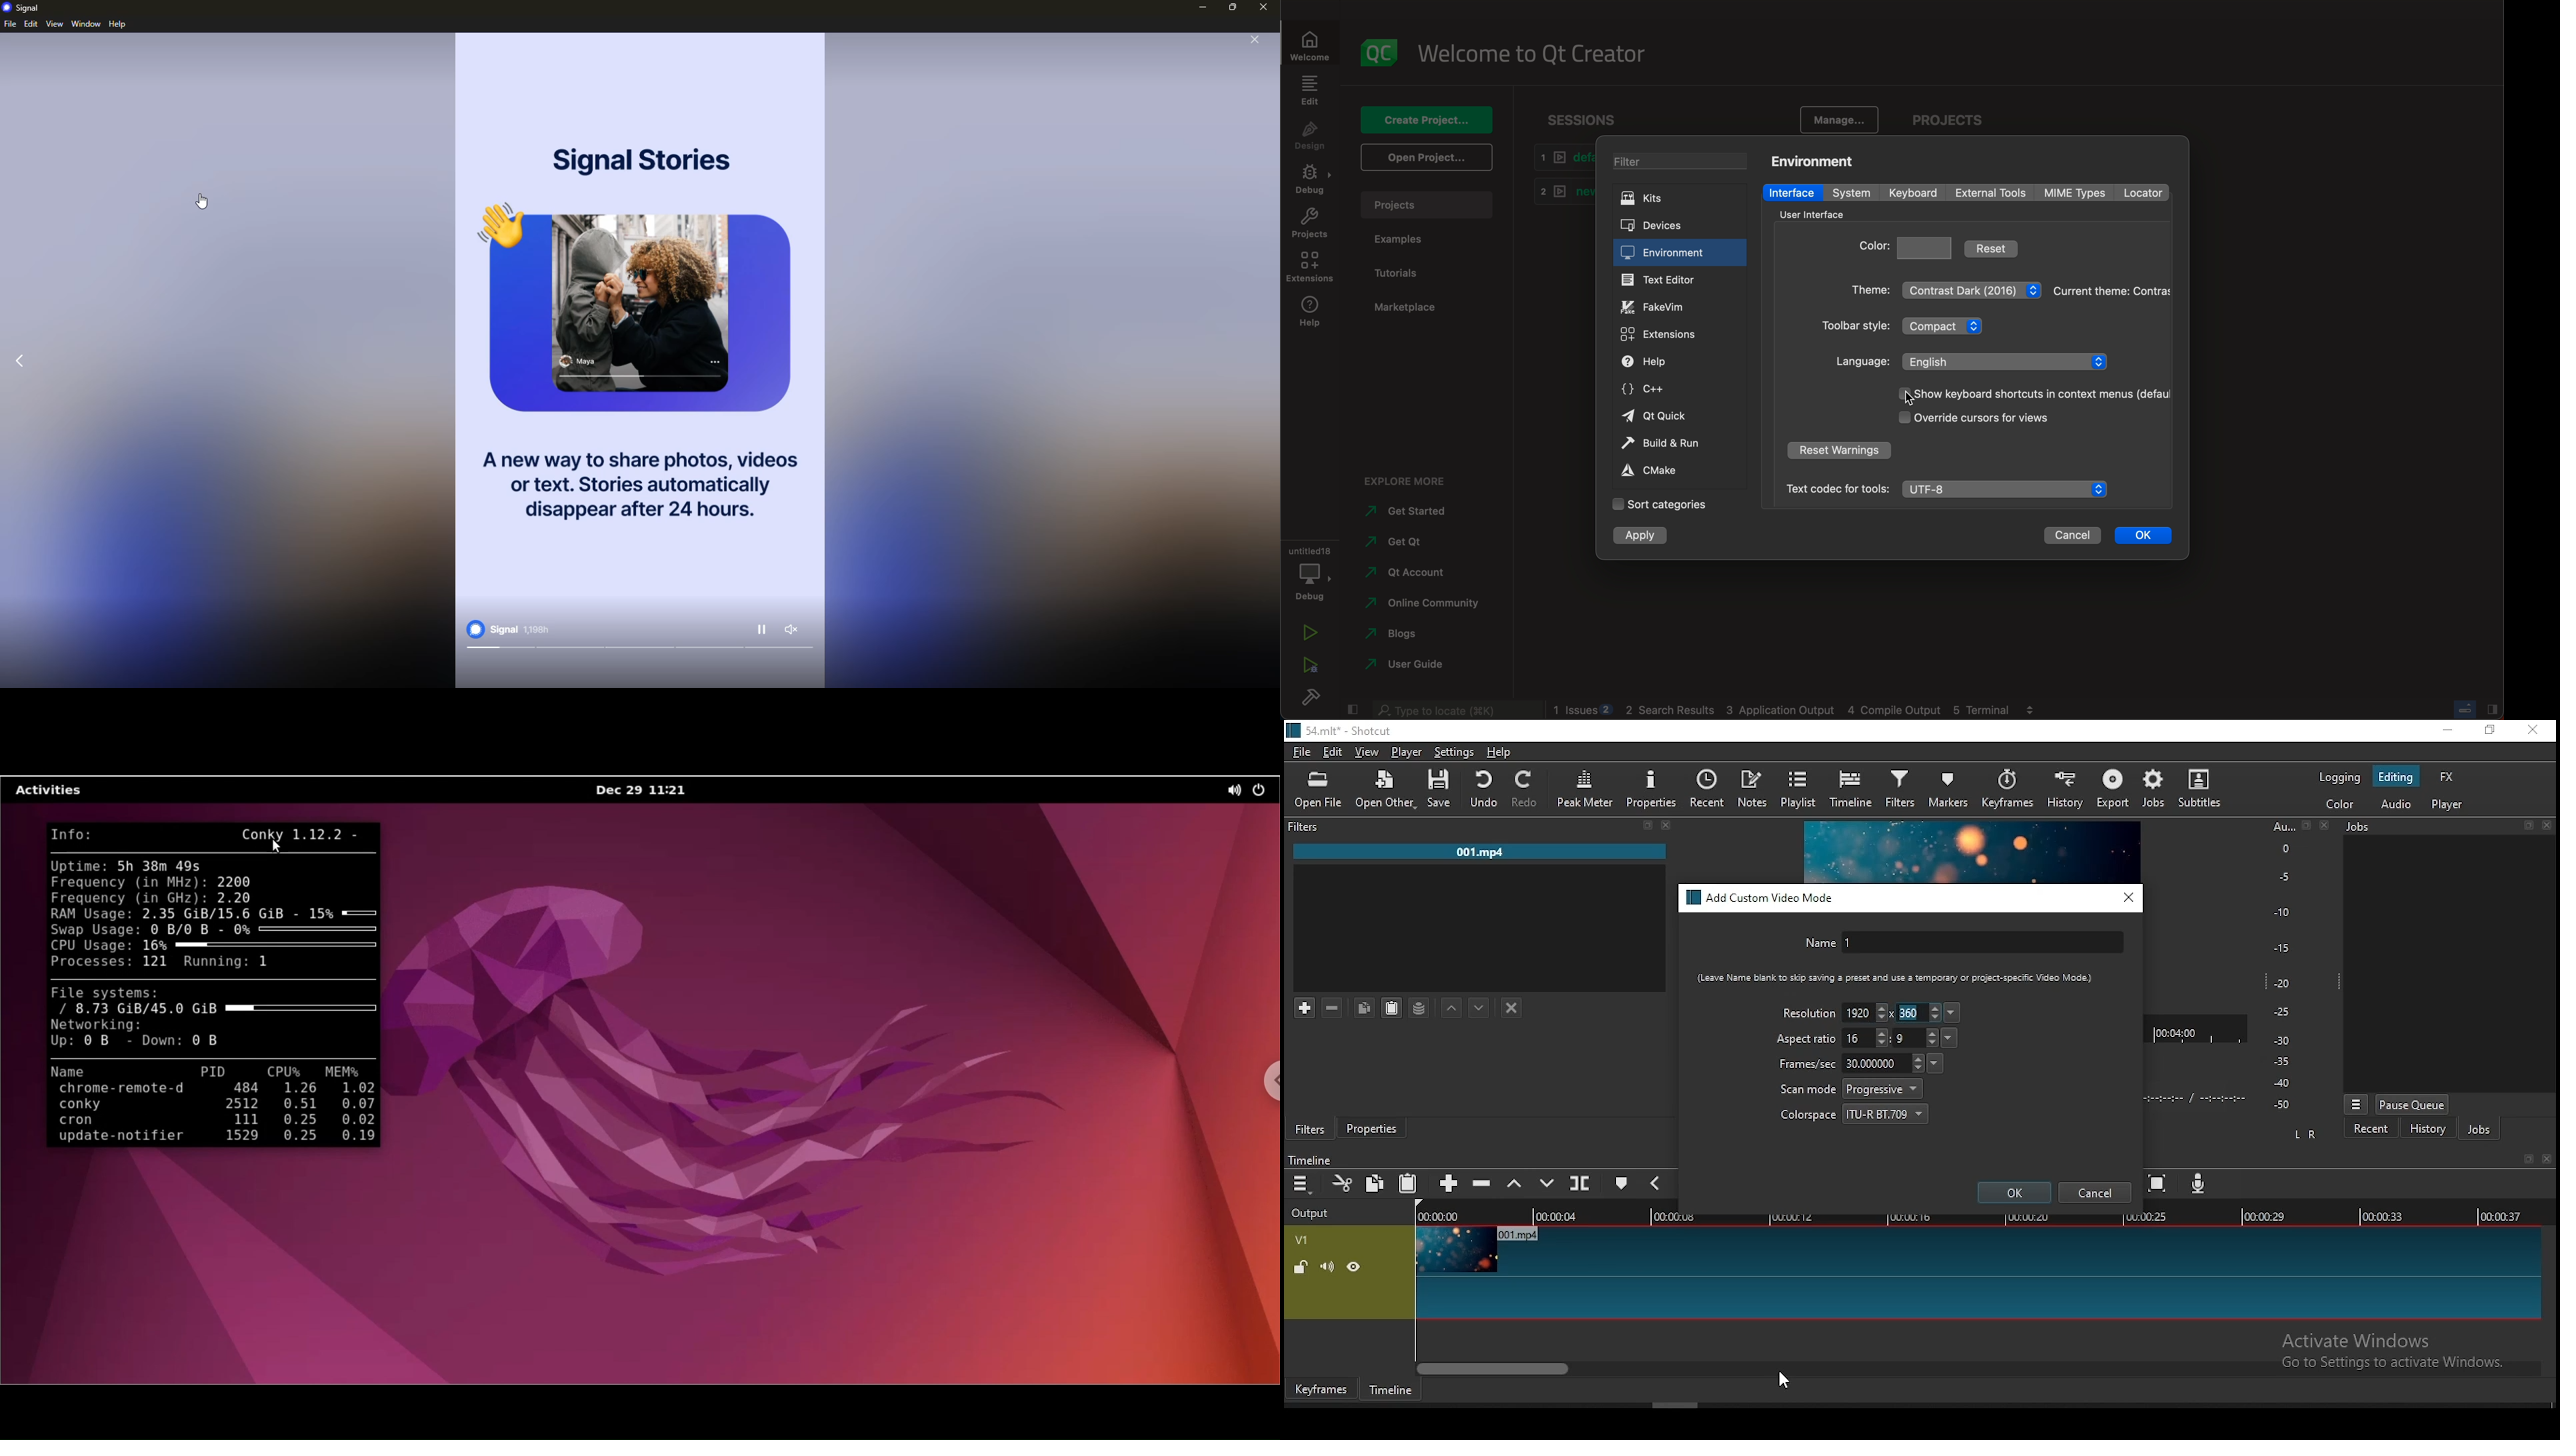 Image resolution: width=2576 pixels, height=1456 pixels. I want to click on keyboard, so click(1914, 193).